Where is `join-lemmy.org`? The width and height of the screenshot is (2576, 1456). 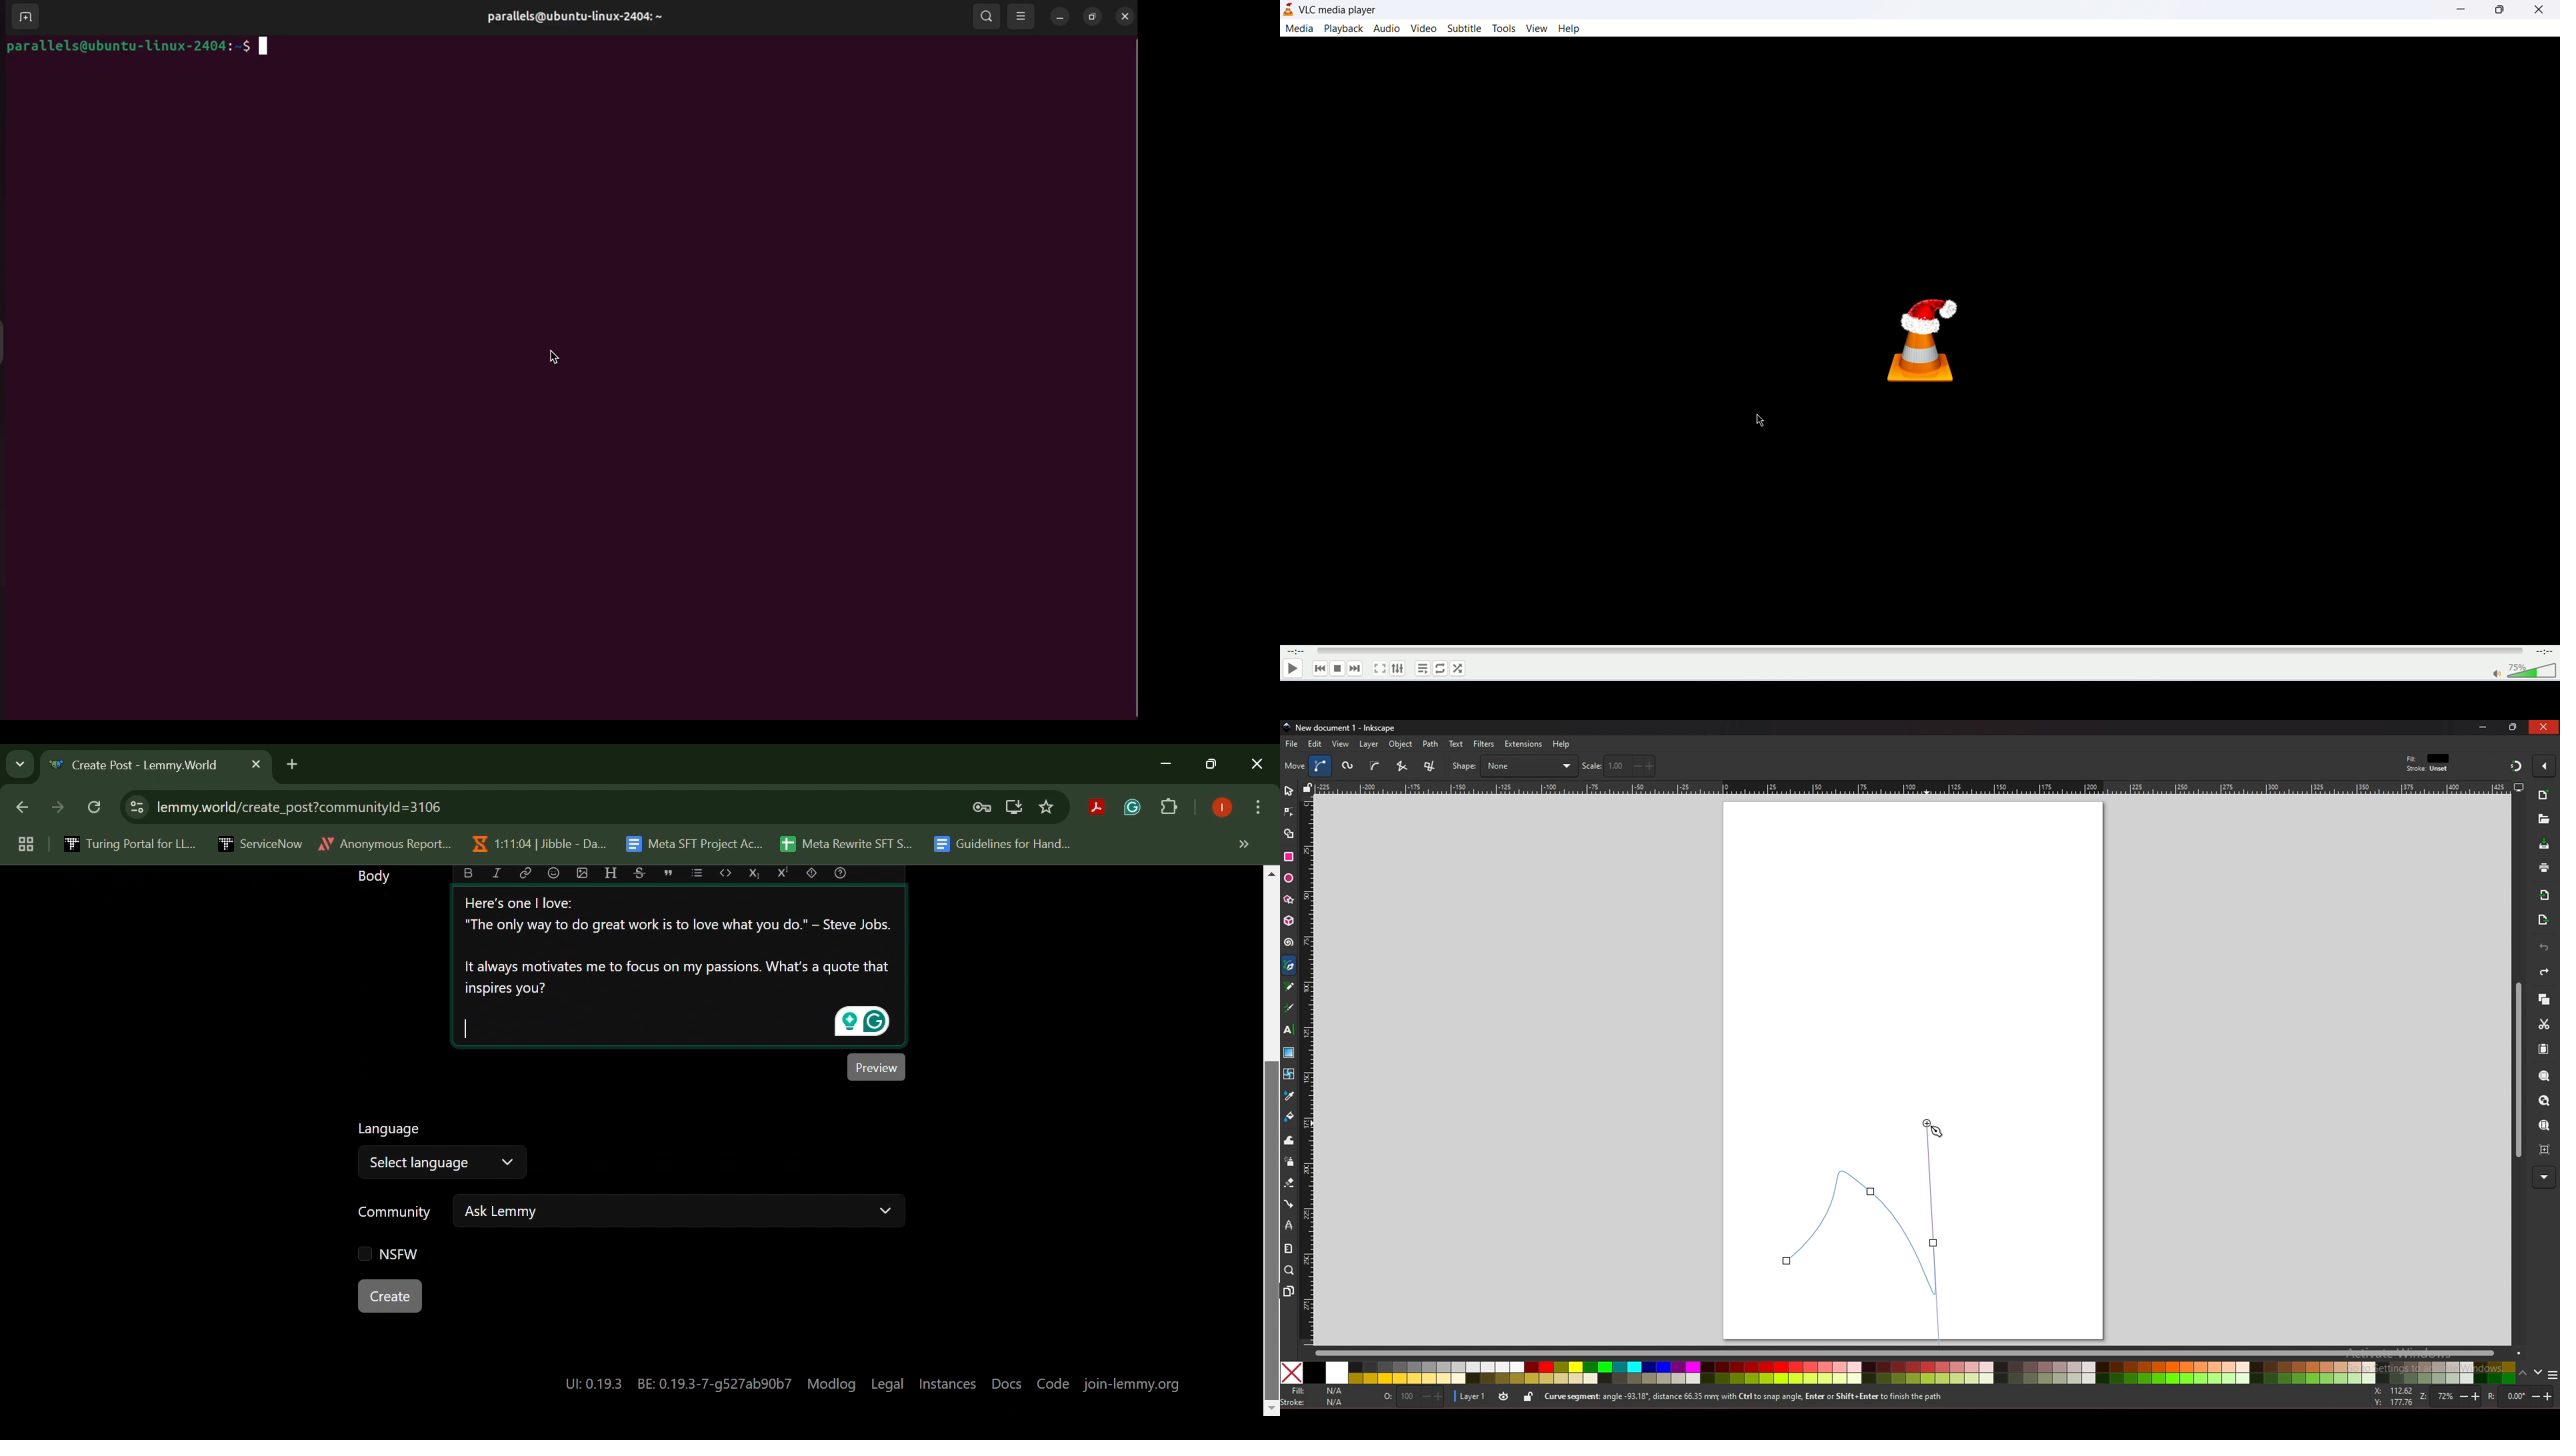
join-lemmy.org is located at coordinates (1132, 1383).